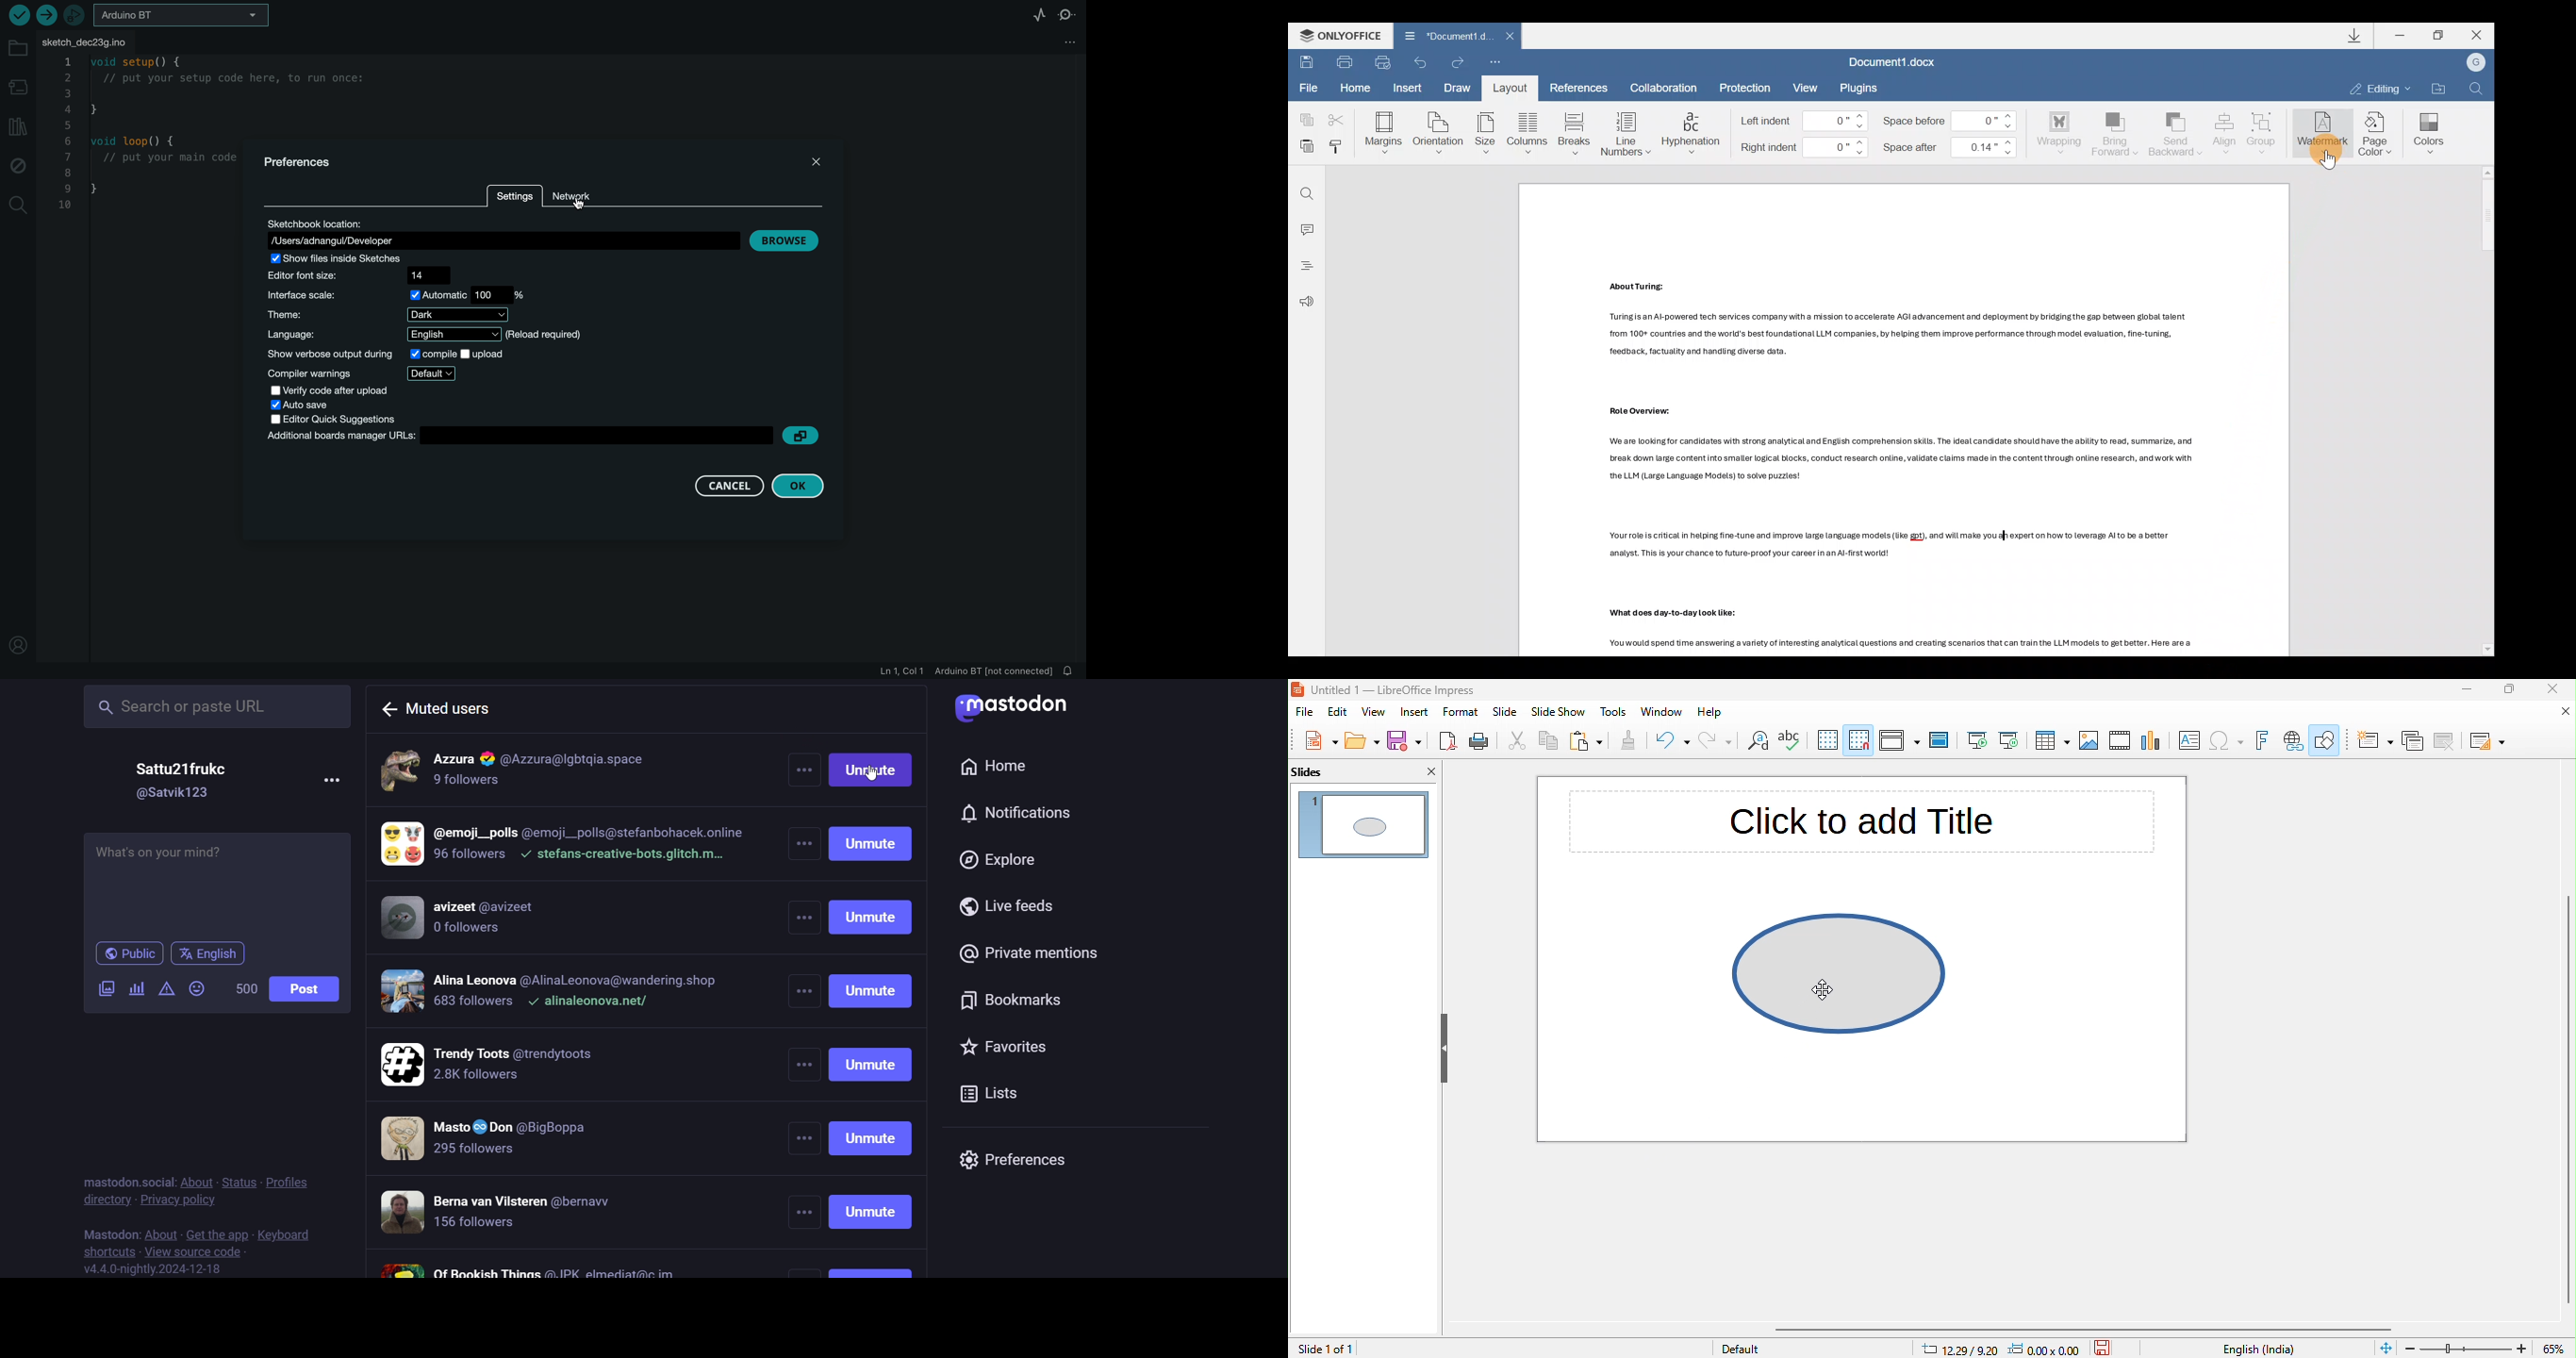 The image size is (2576, 1372). I want to click on Insert, so click(1409, 90).